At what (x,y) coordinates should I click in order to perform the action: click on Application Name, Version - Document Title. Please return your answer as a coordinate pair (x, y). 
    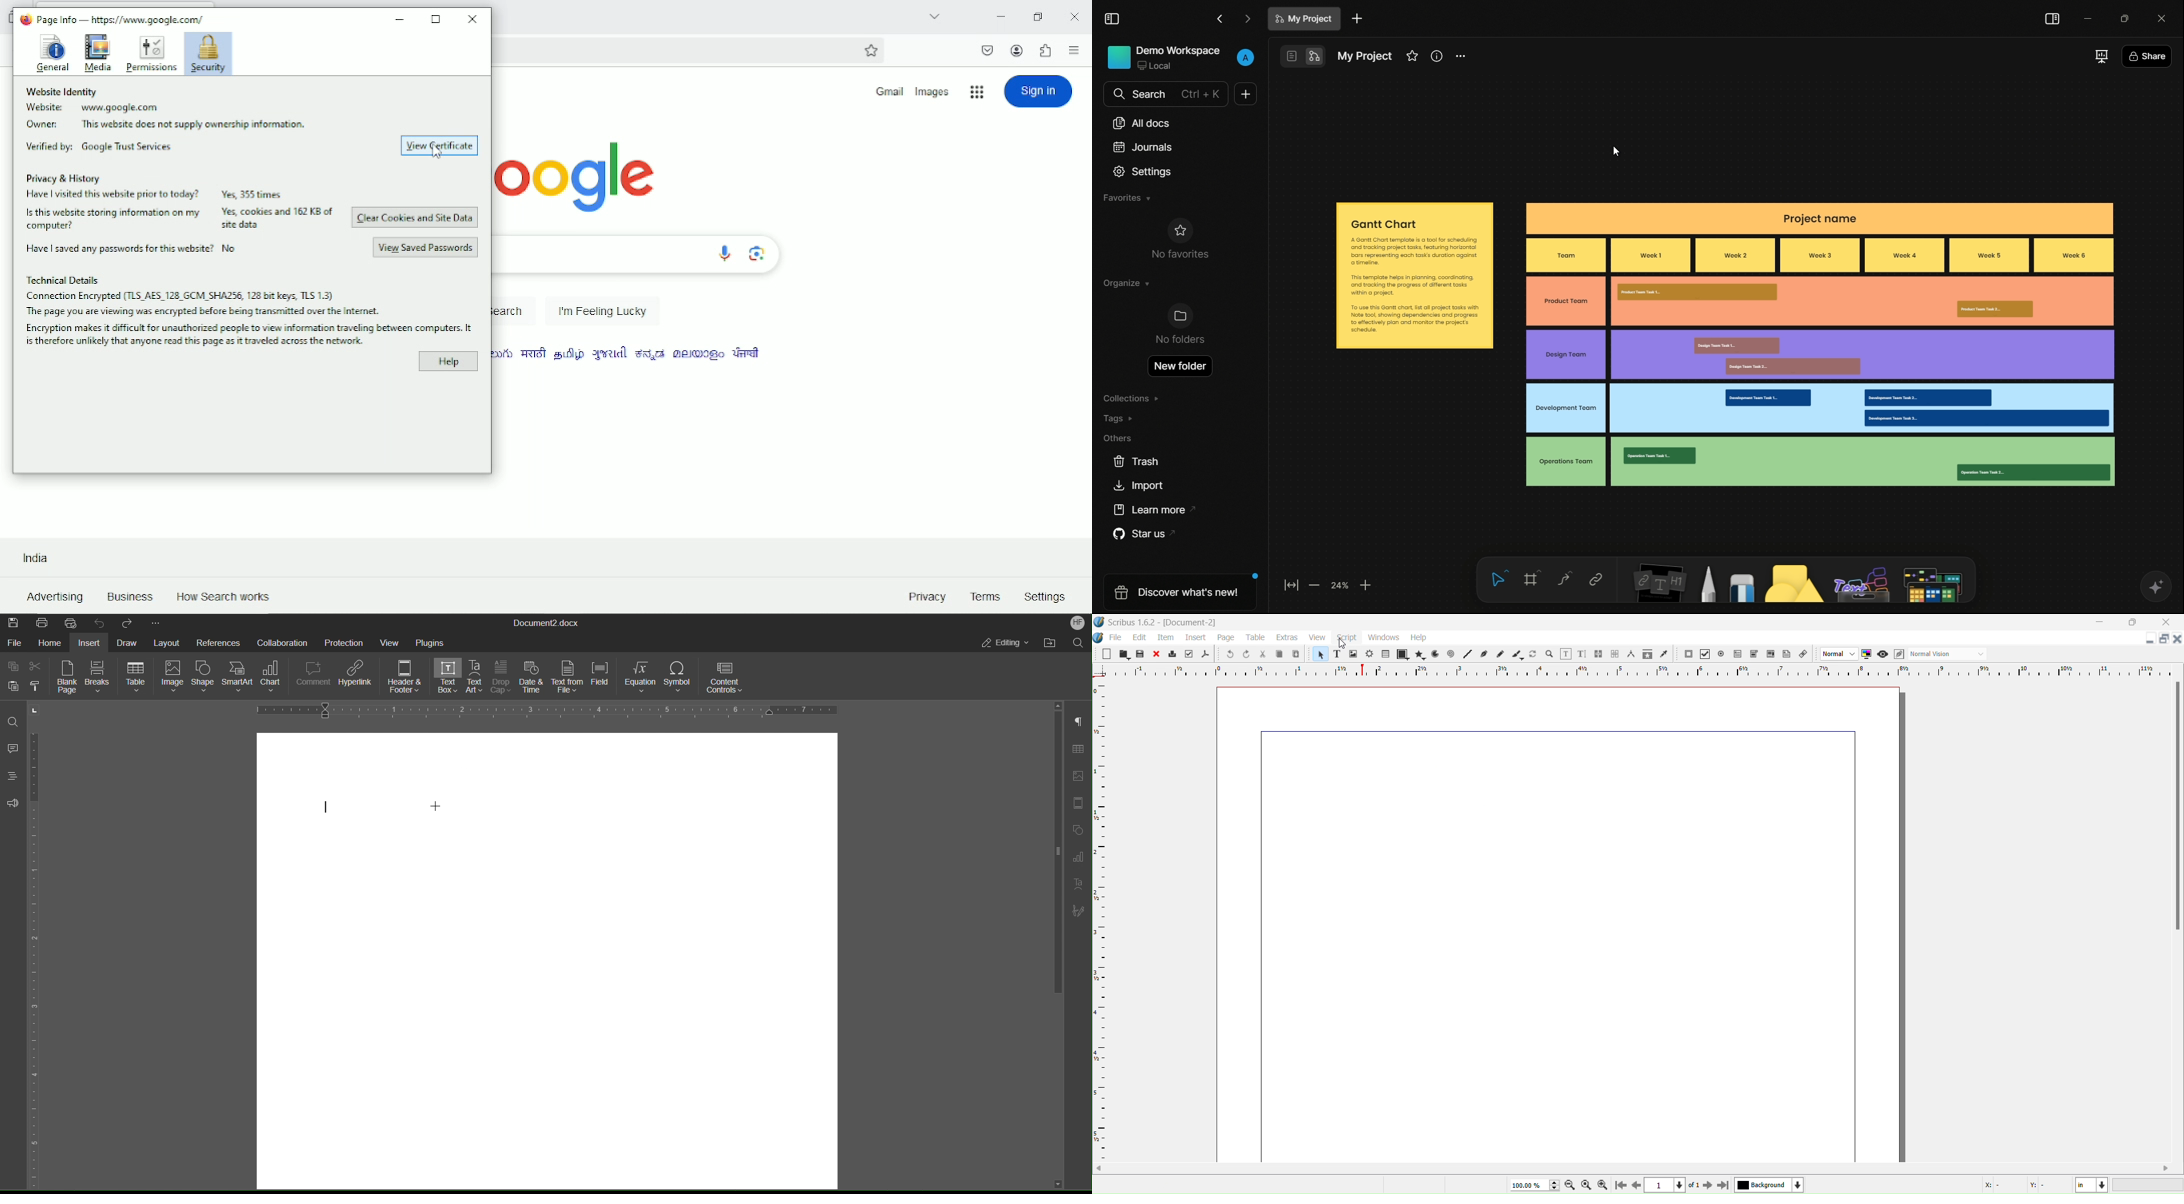
    Looking at the image, I should click on (1168, 621).